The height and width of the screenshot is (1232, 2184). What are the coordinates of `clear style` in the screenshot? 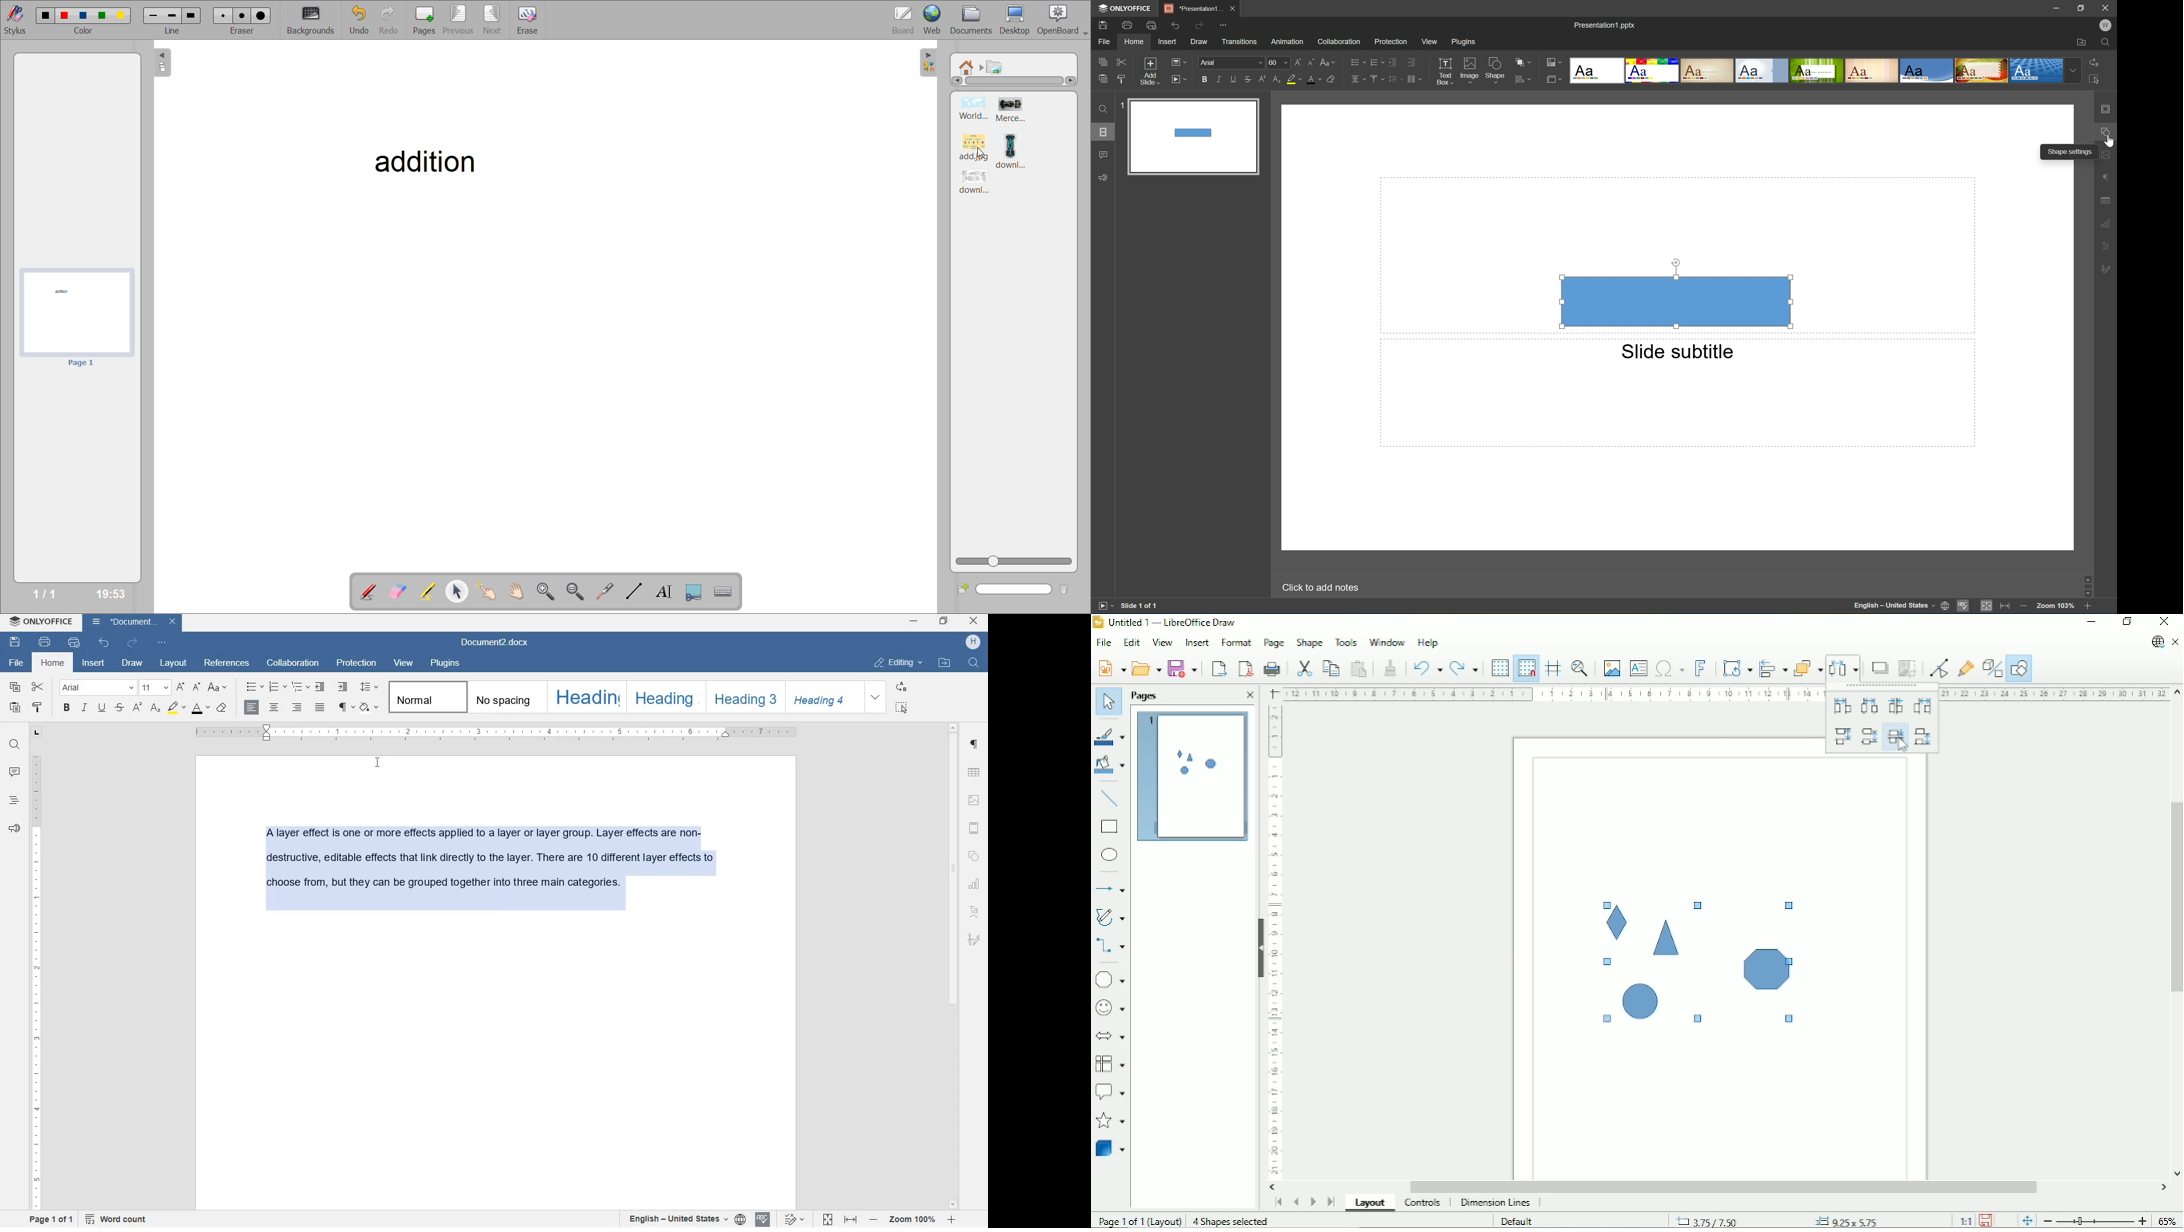 It's located at (221, 708).